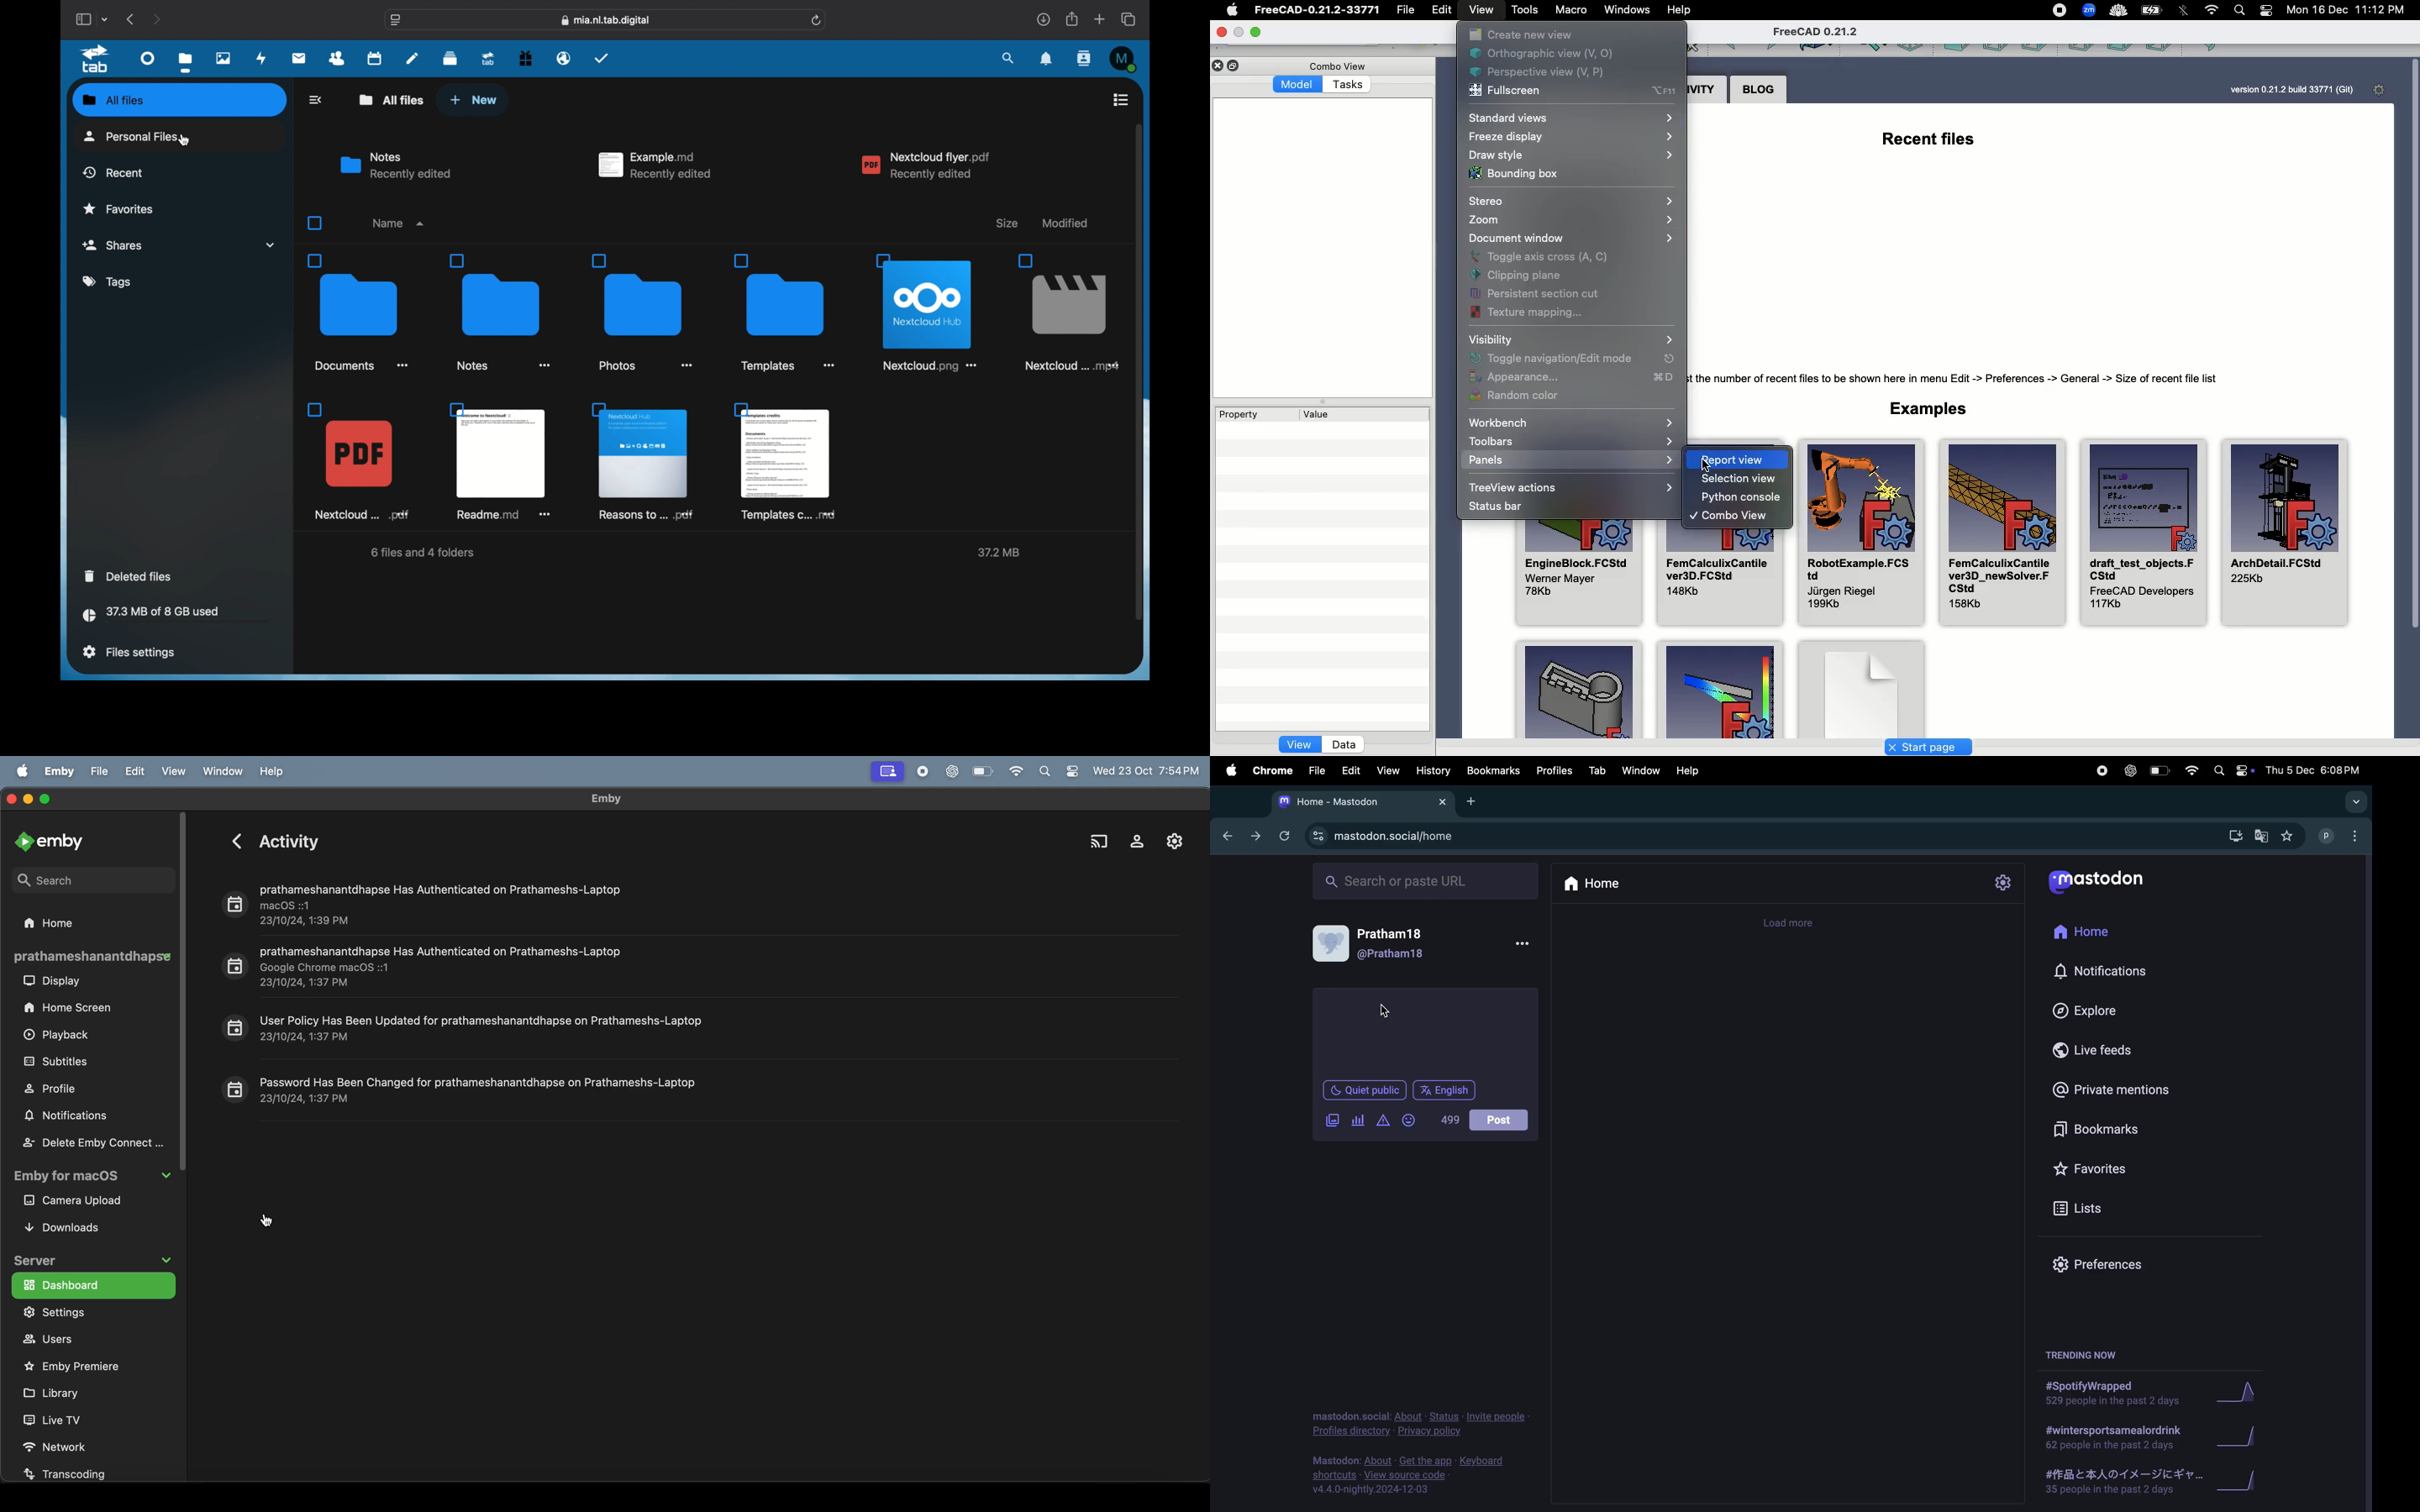 This screenshot has height=1512, width=2436. I want to click on refresh, so click(817, 21).